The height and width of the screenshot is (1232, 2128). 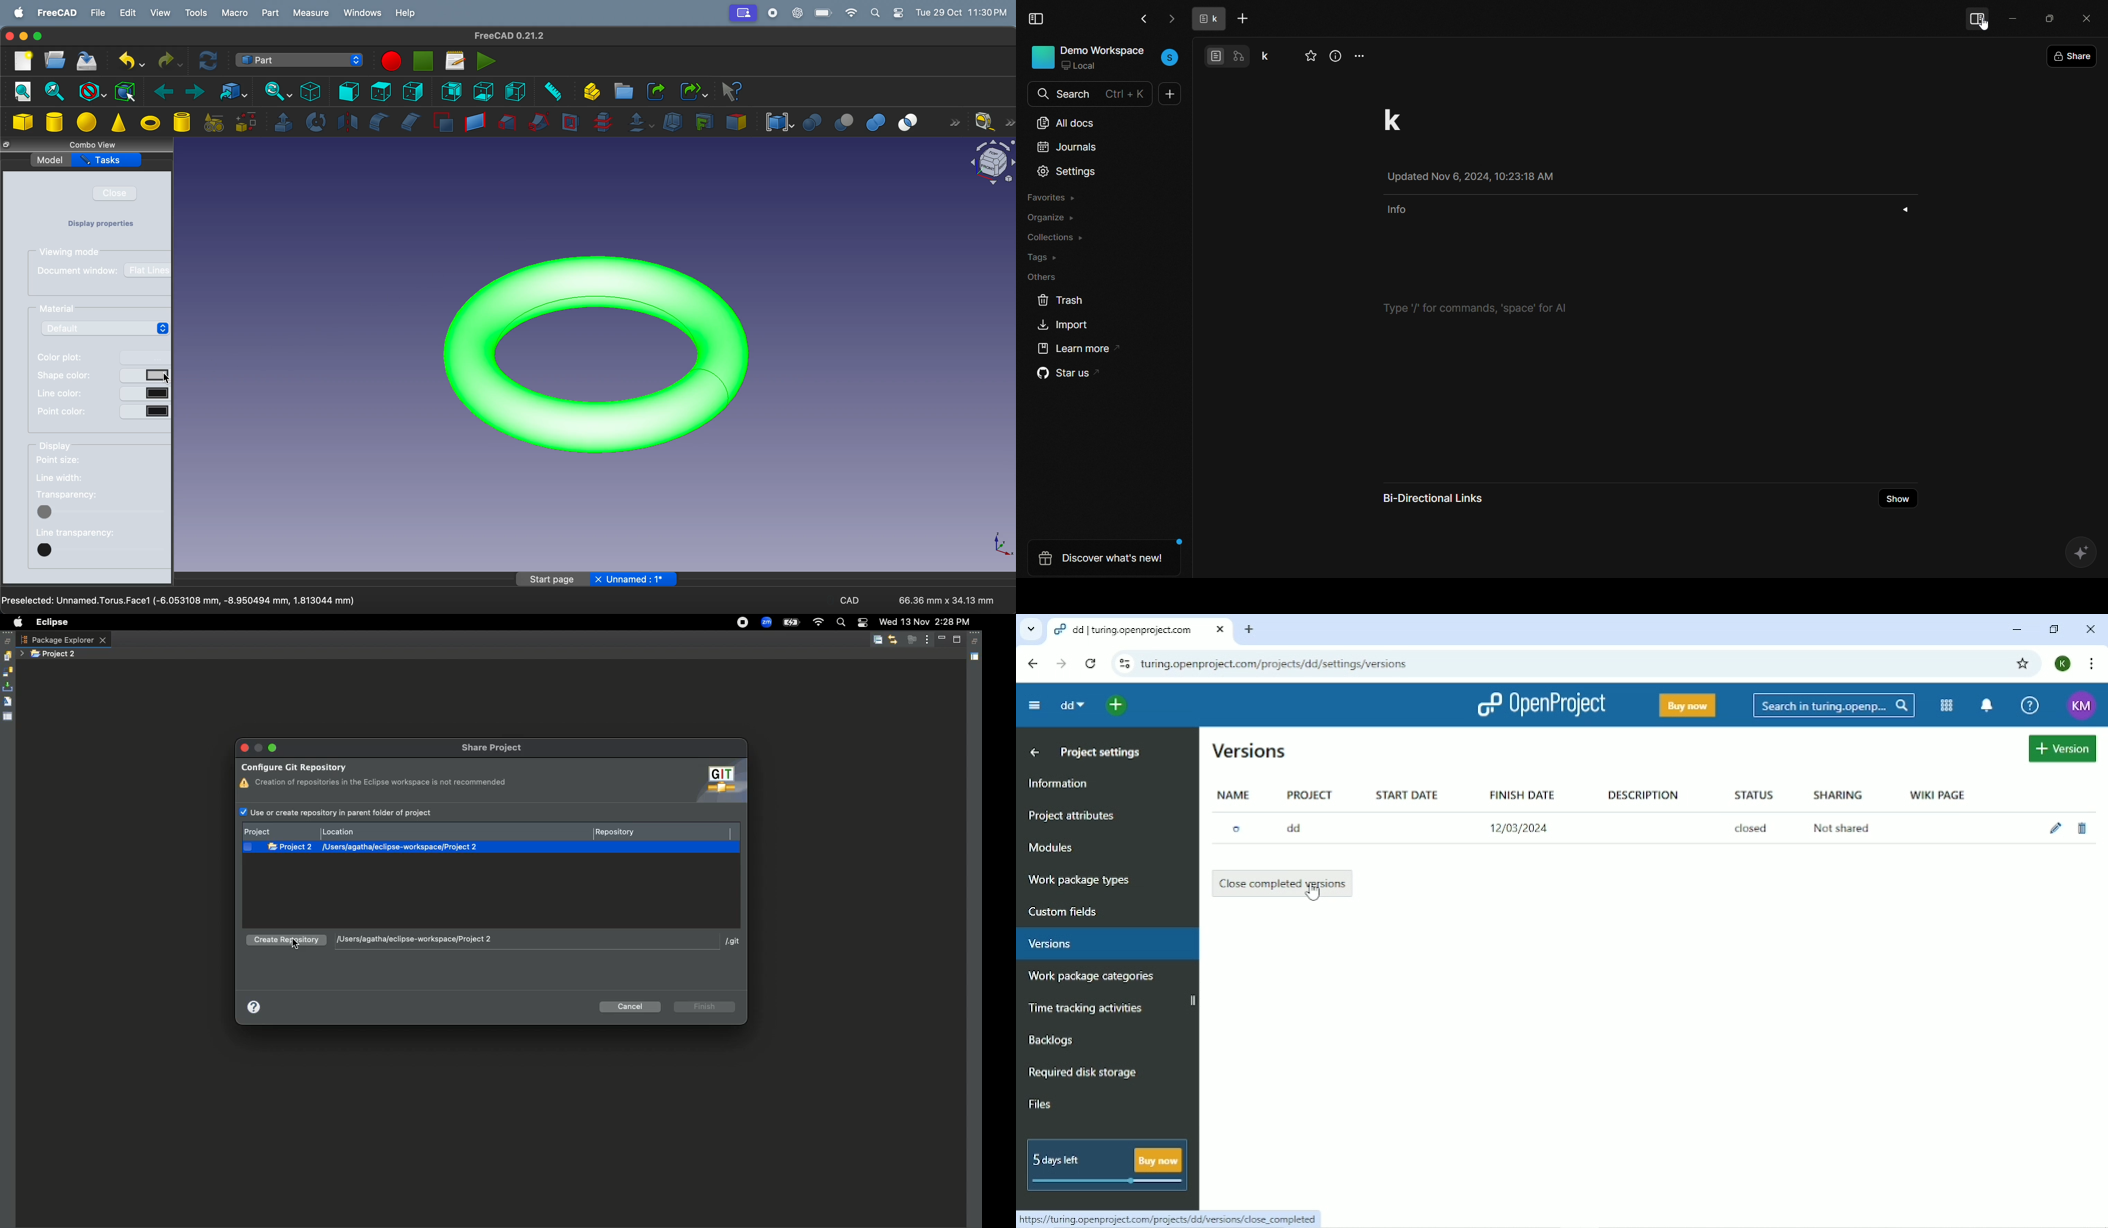 What do you see at coordinates (928, 639) in the screenshot?
I see `View menu` at bounding box center [928, 639].